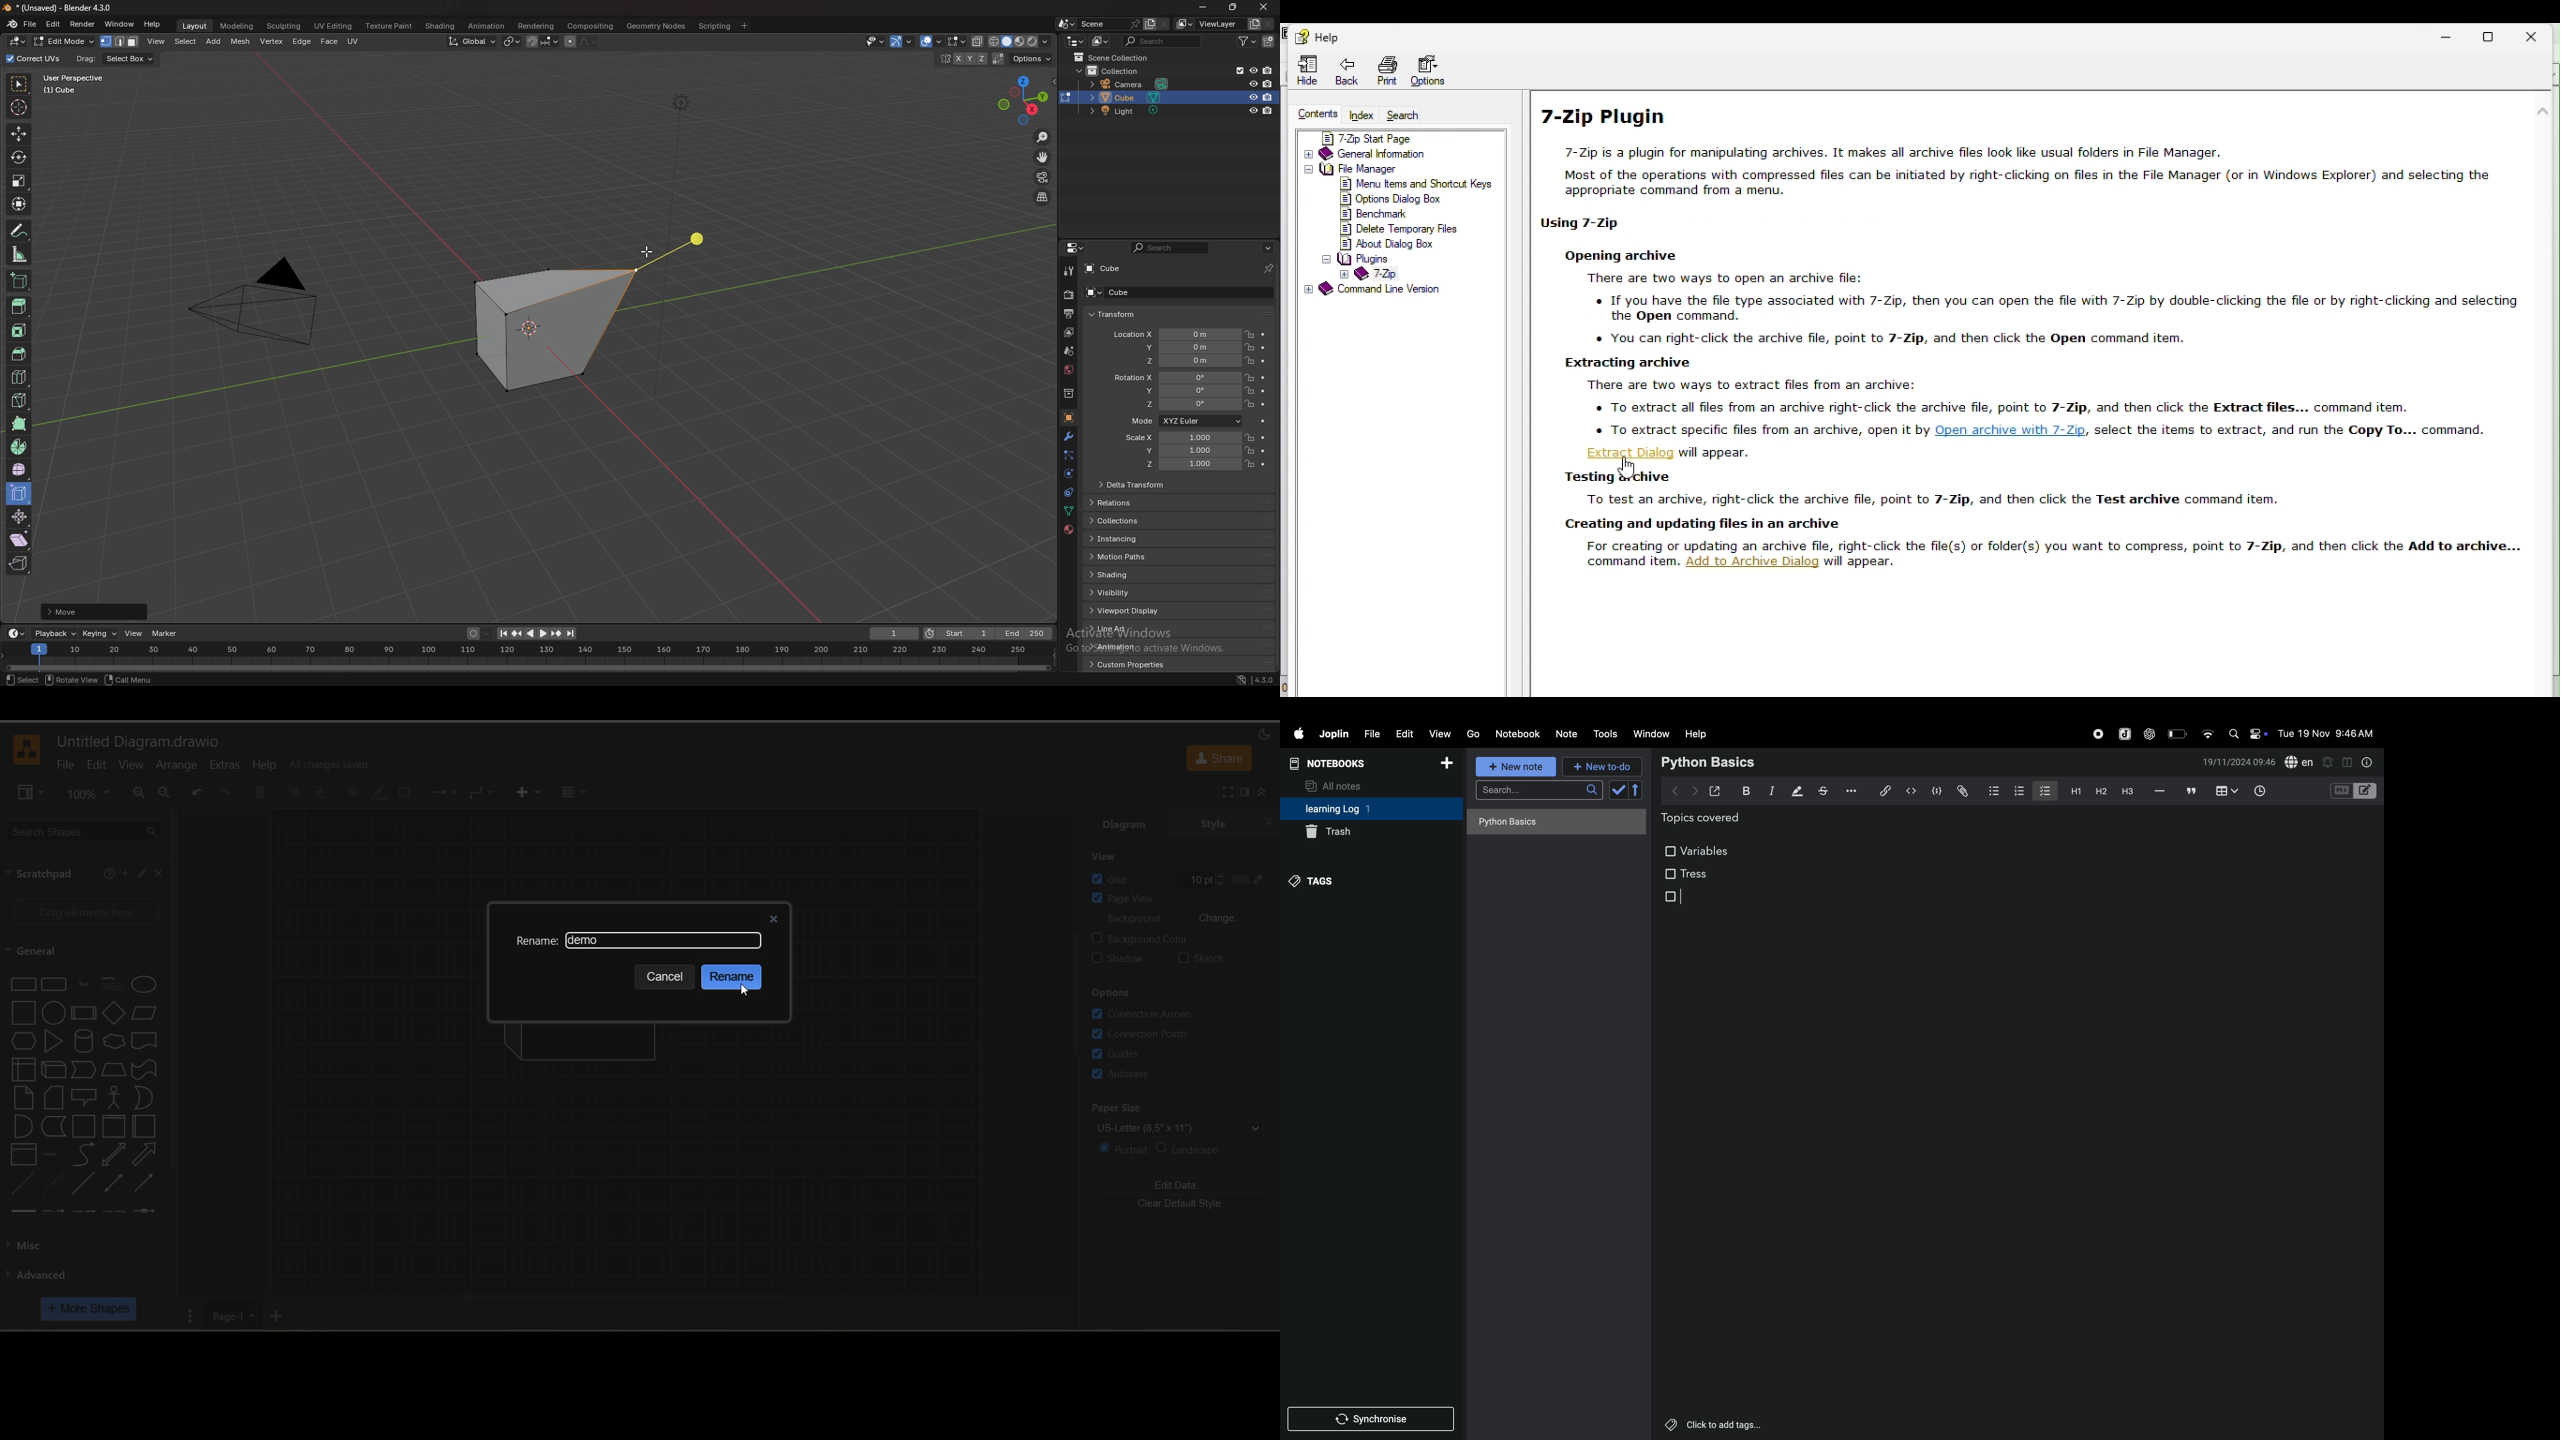 The height and width of the screenshot is (1456, 2576). Describe the element at coordinates (19, 133) in the screenshot. I see `move` at that location.